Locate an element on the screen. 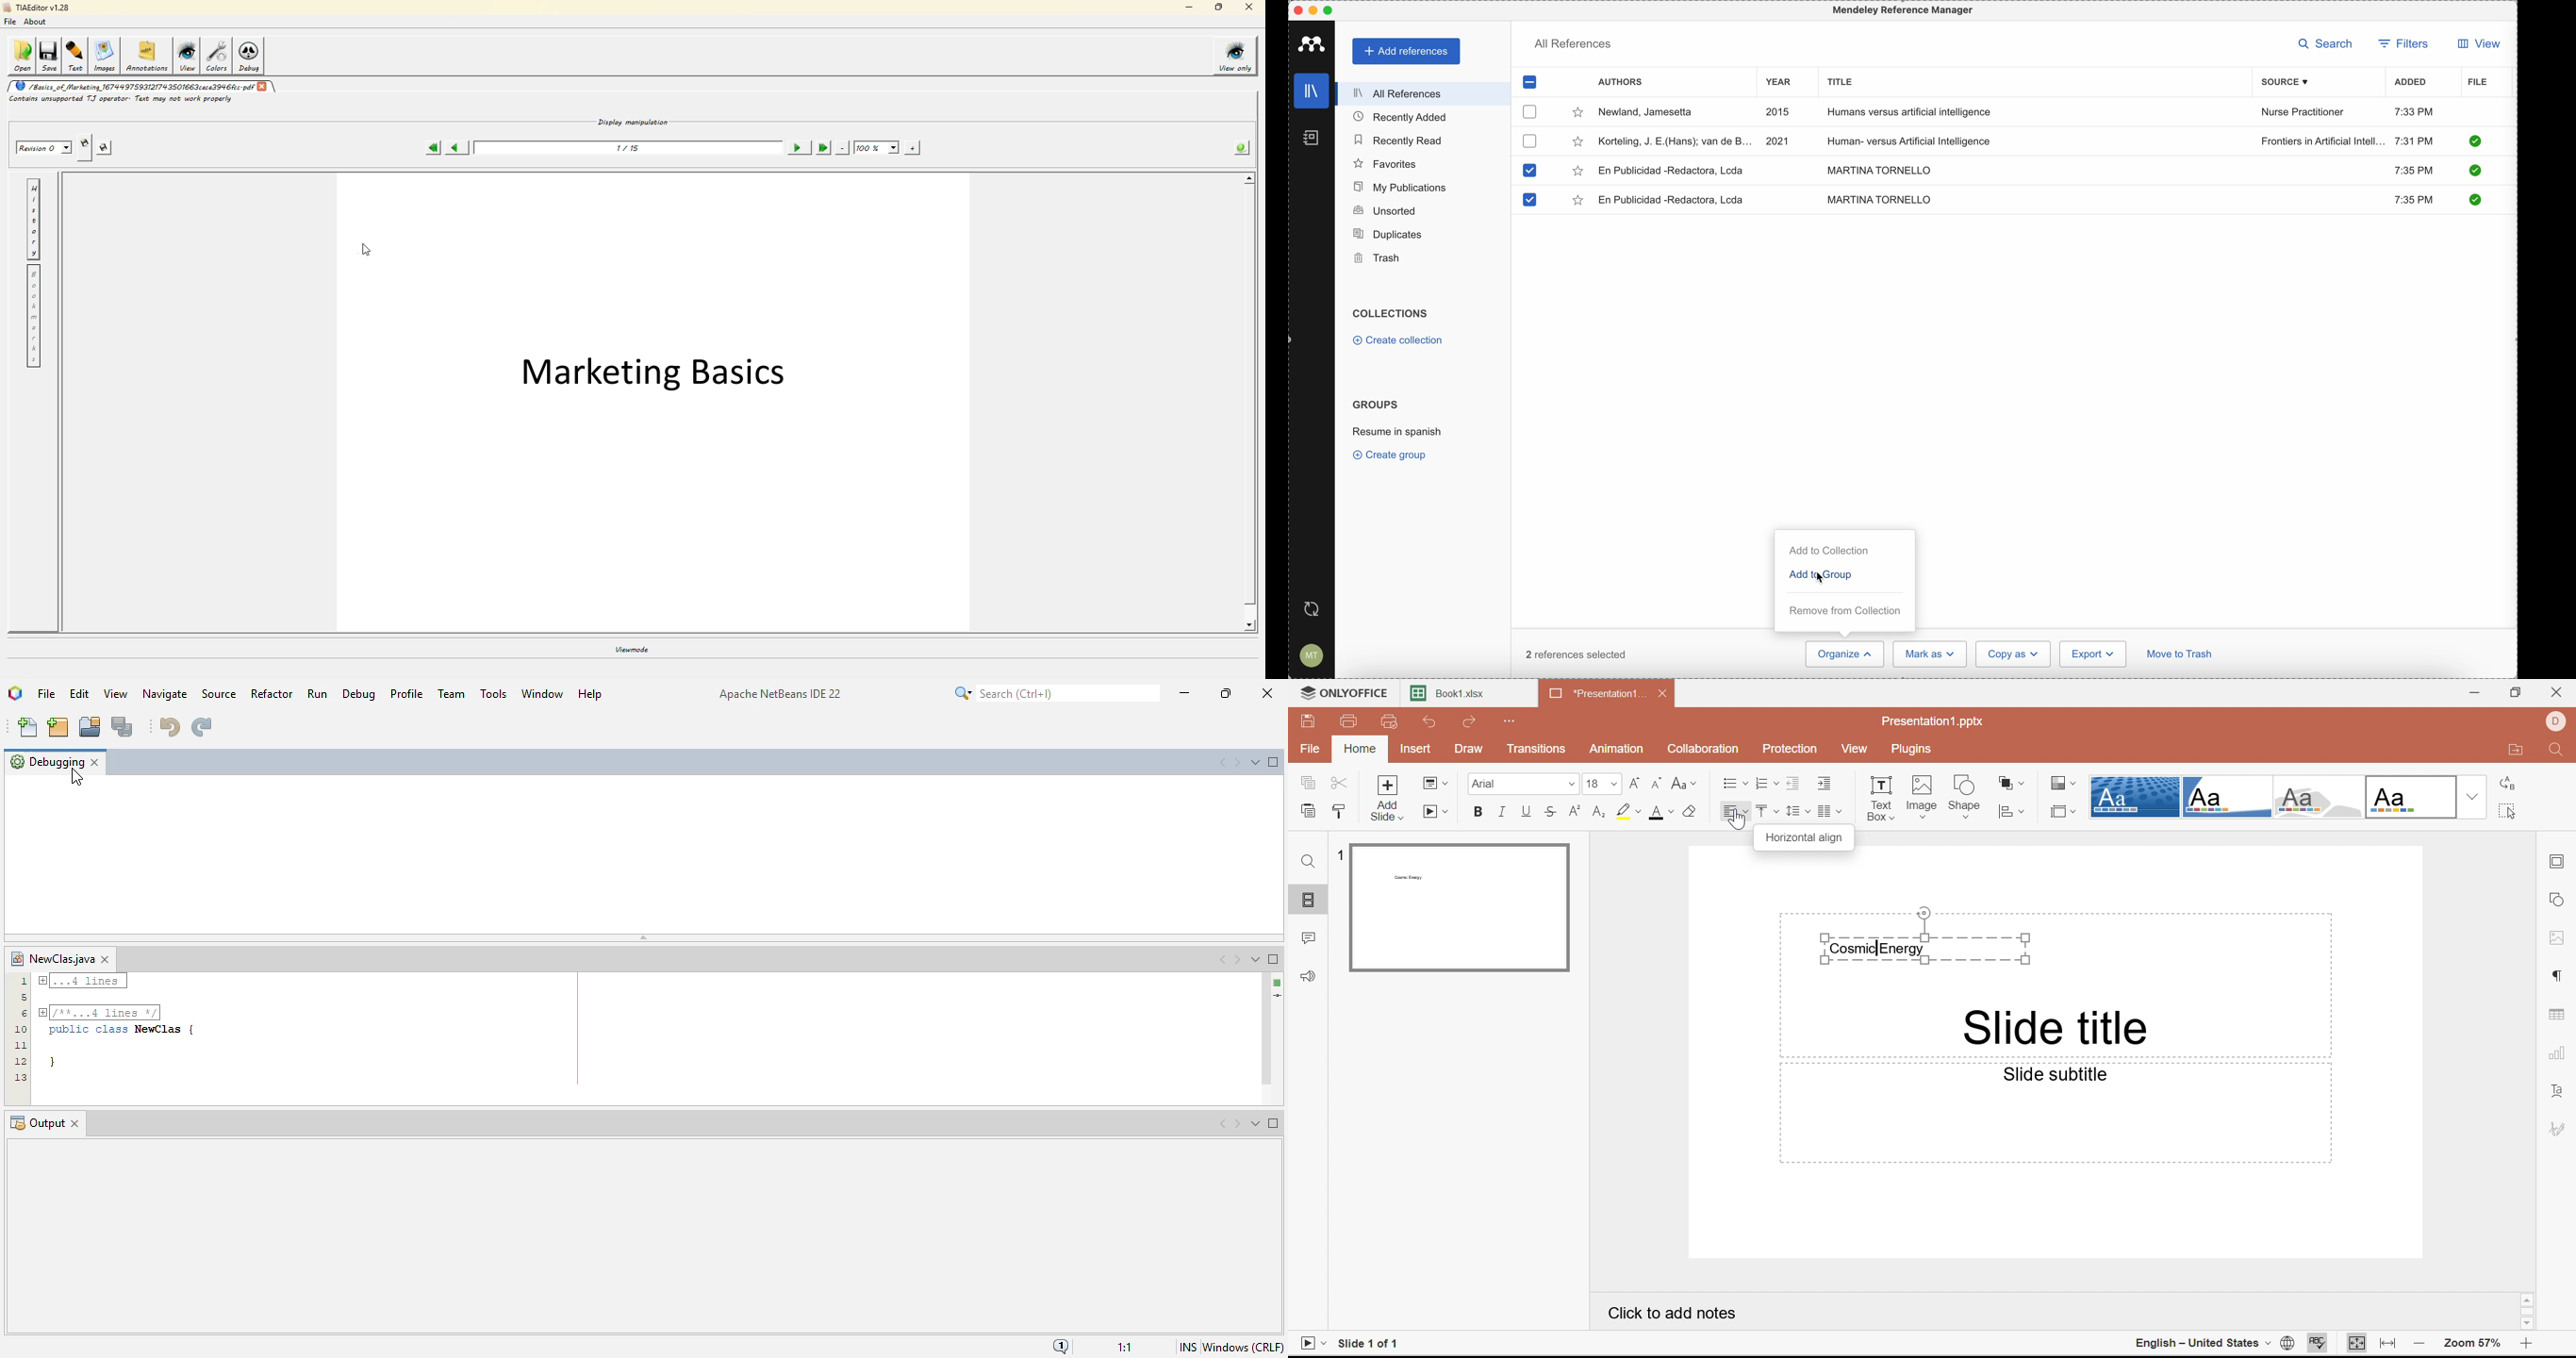 This screenshot has width=2576, height=1372. Human-versus Artificial Intelligence is located at coordinates (1918, 140).